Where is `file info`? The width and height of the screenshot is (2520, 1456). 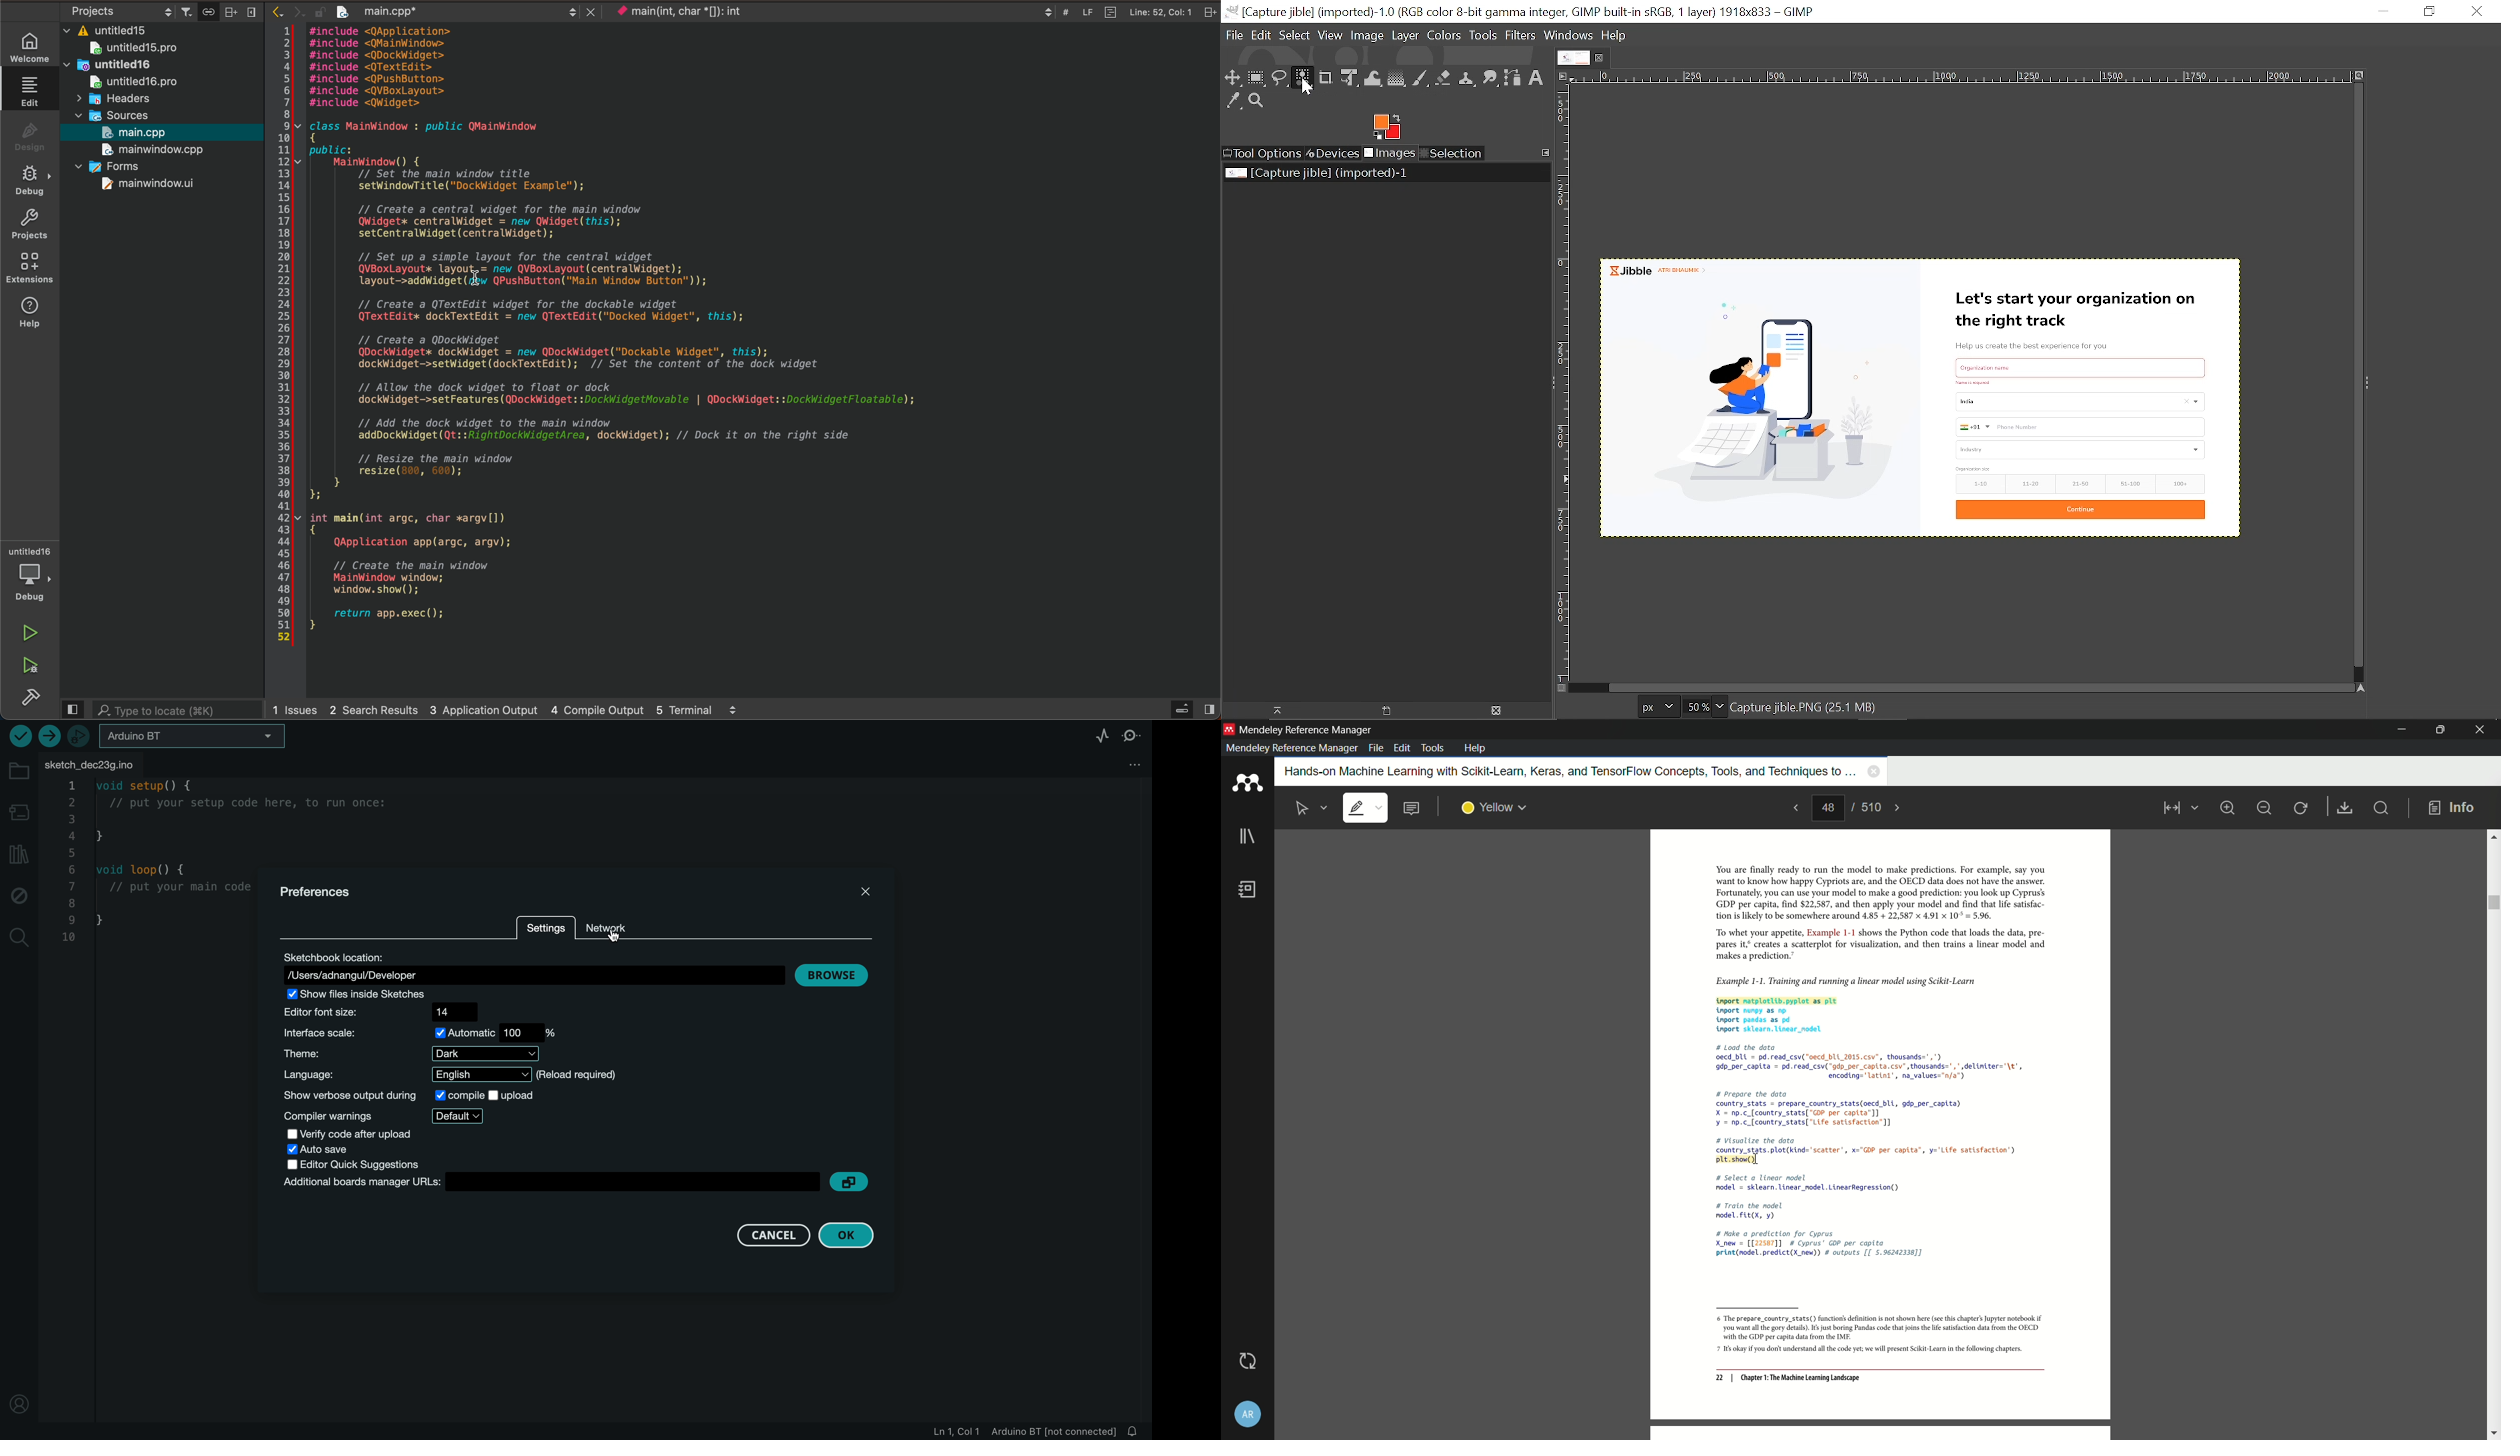
file info is located at coordinates (1126, 12).